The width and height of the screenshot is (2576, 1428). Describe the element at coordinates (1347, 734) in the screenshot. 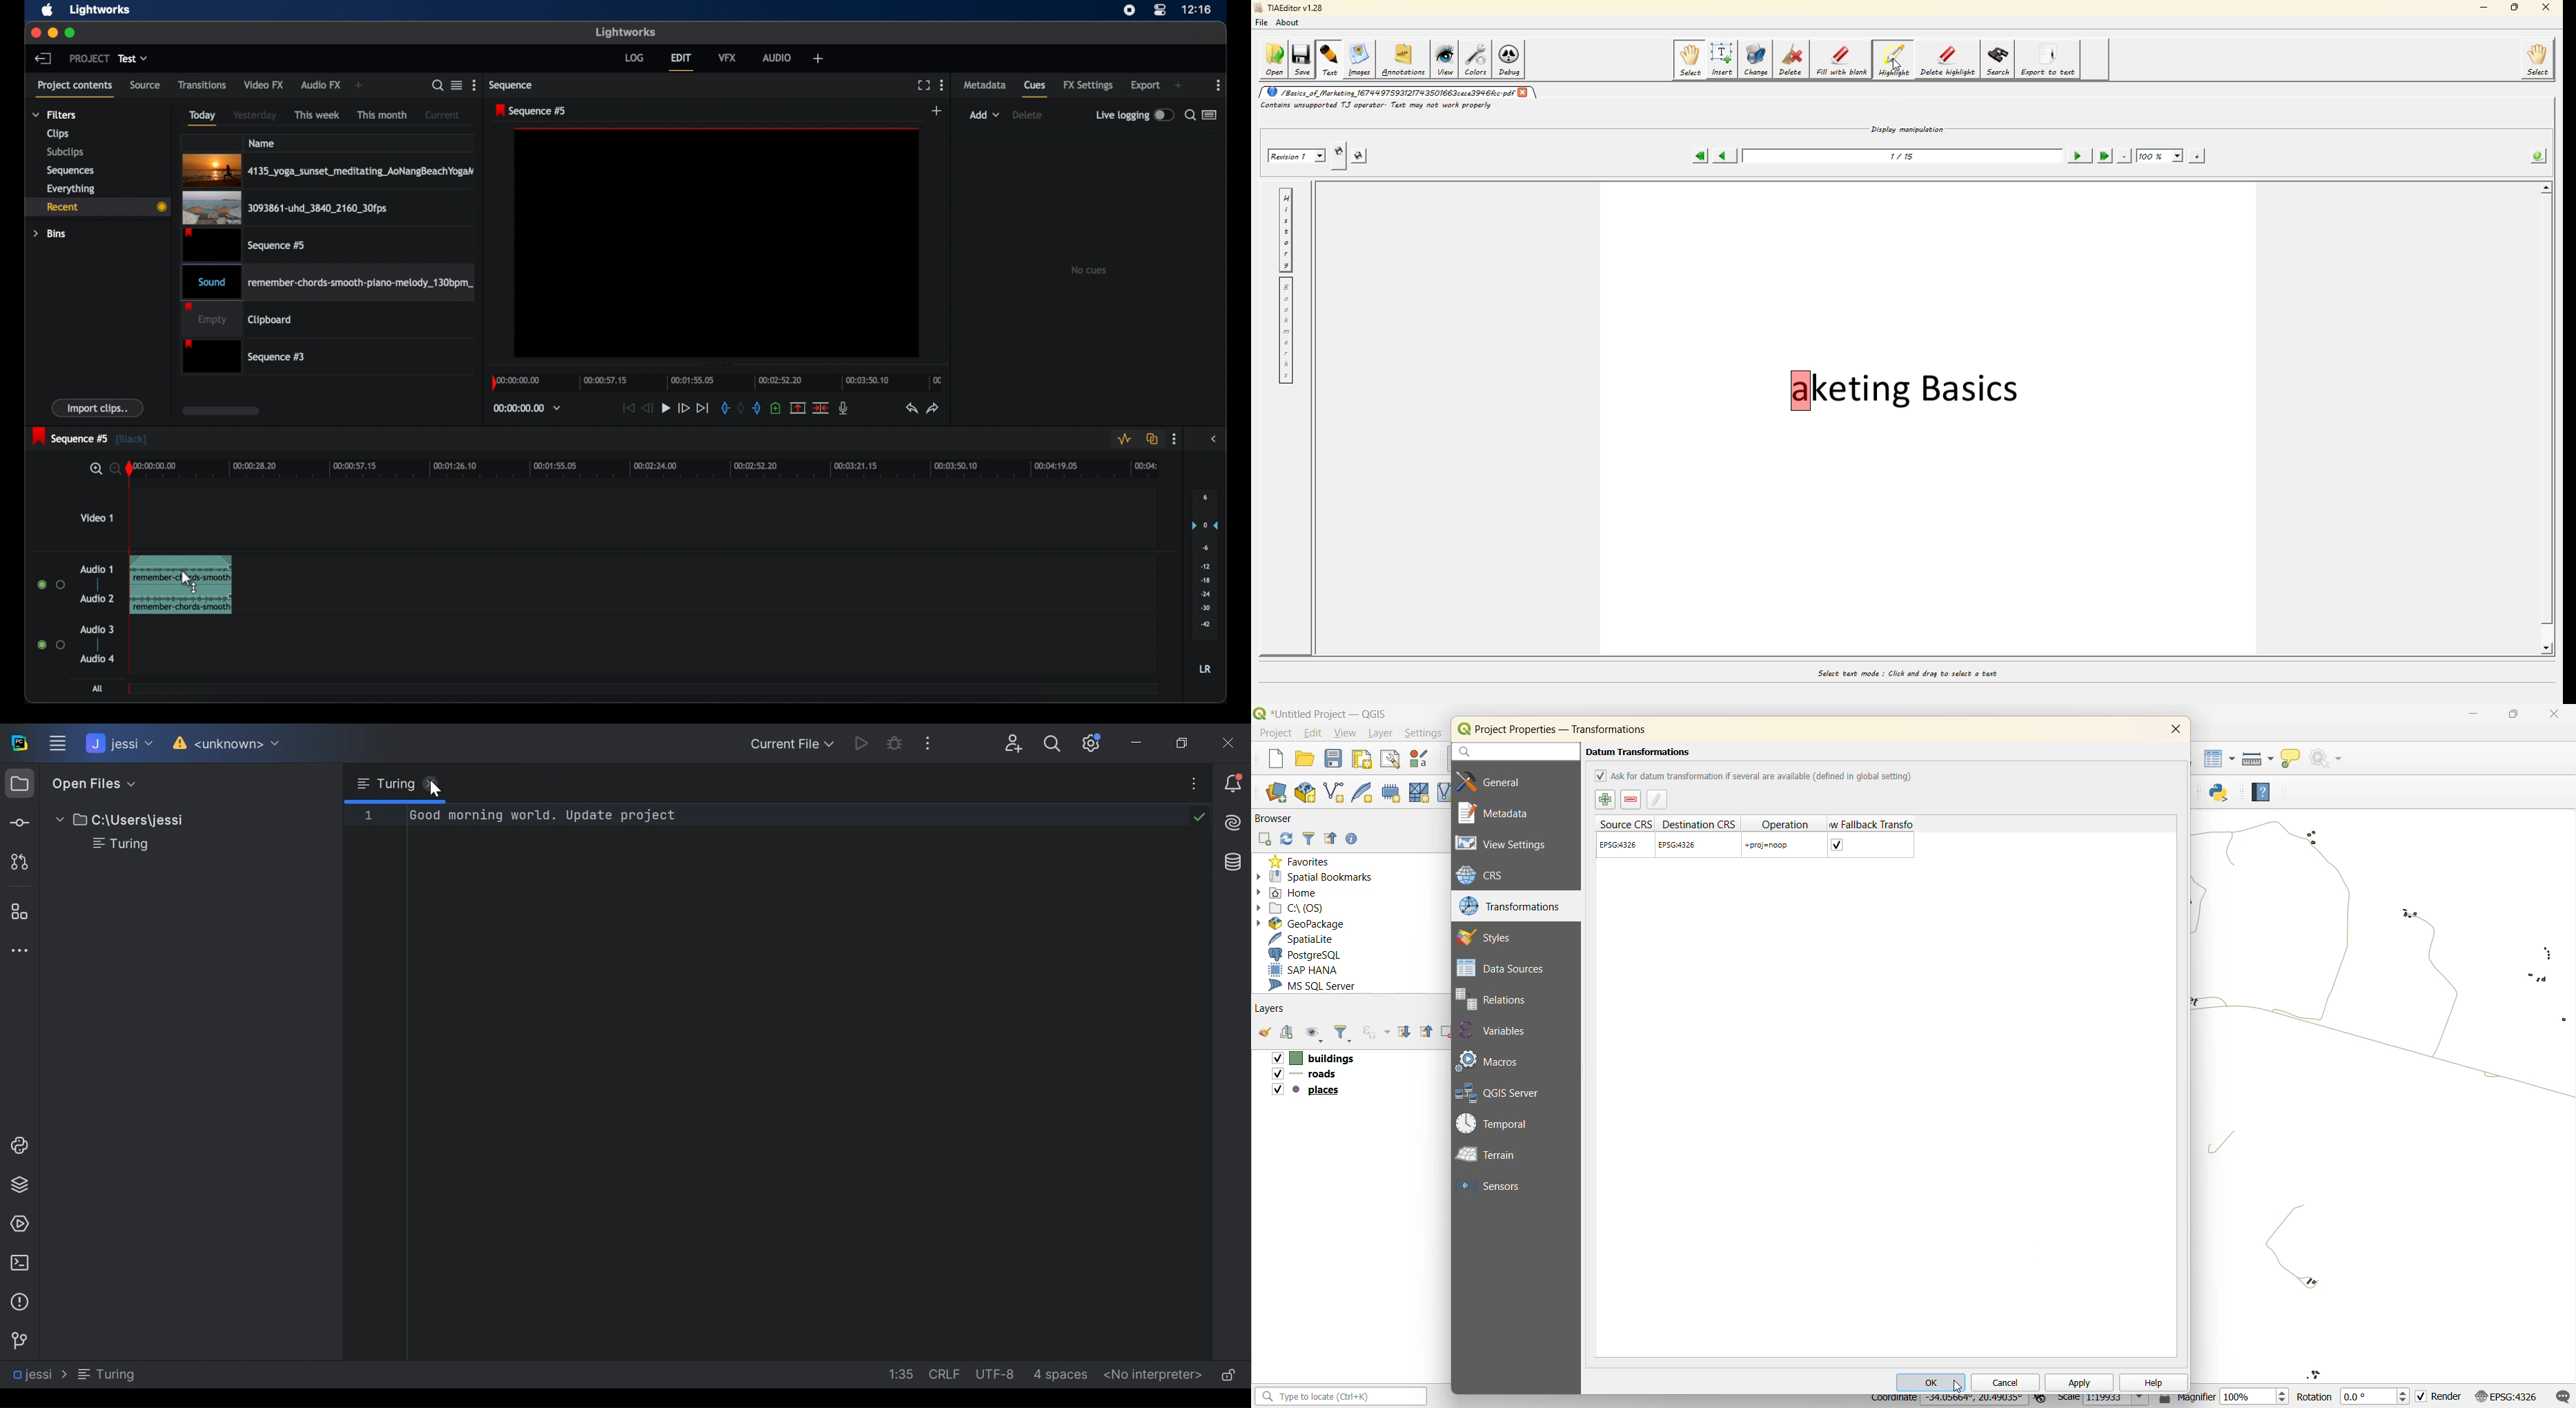

I see `view` at that location.